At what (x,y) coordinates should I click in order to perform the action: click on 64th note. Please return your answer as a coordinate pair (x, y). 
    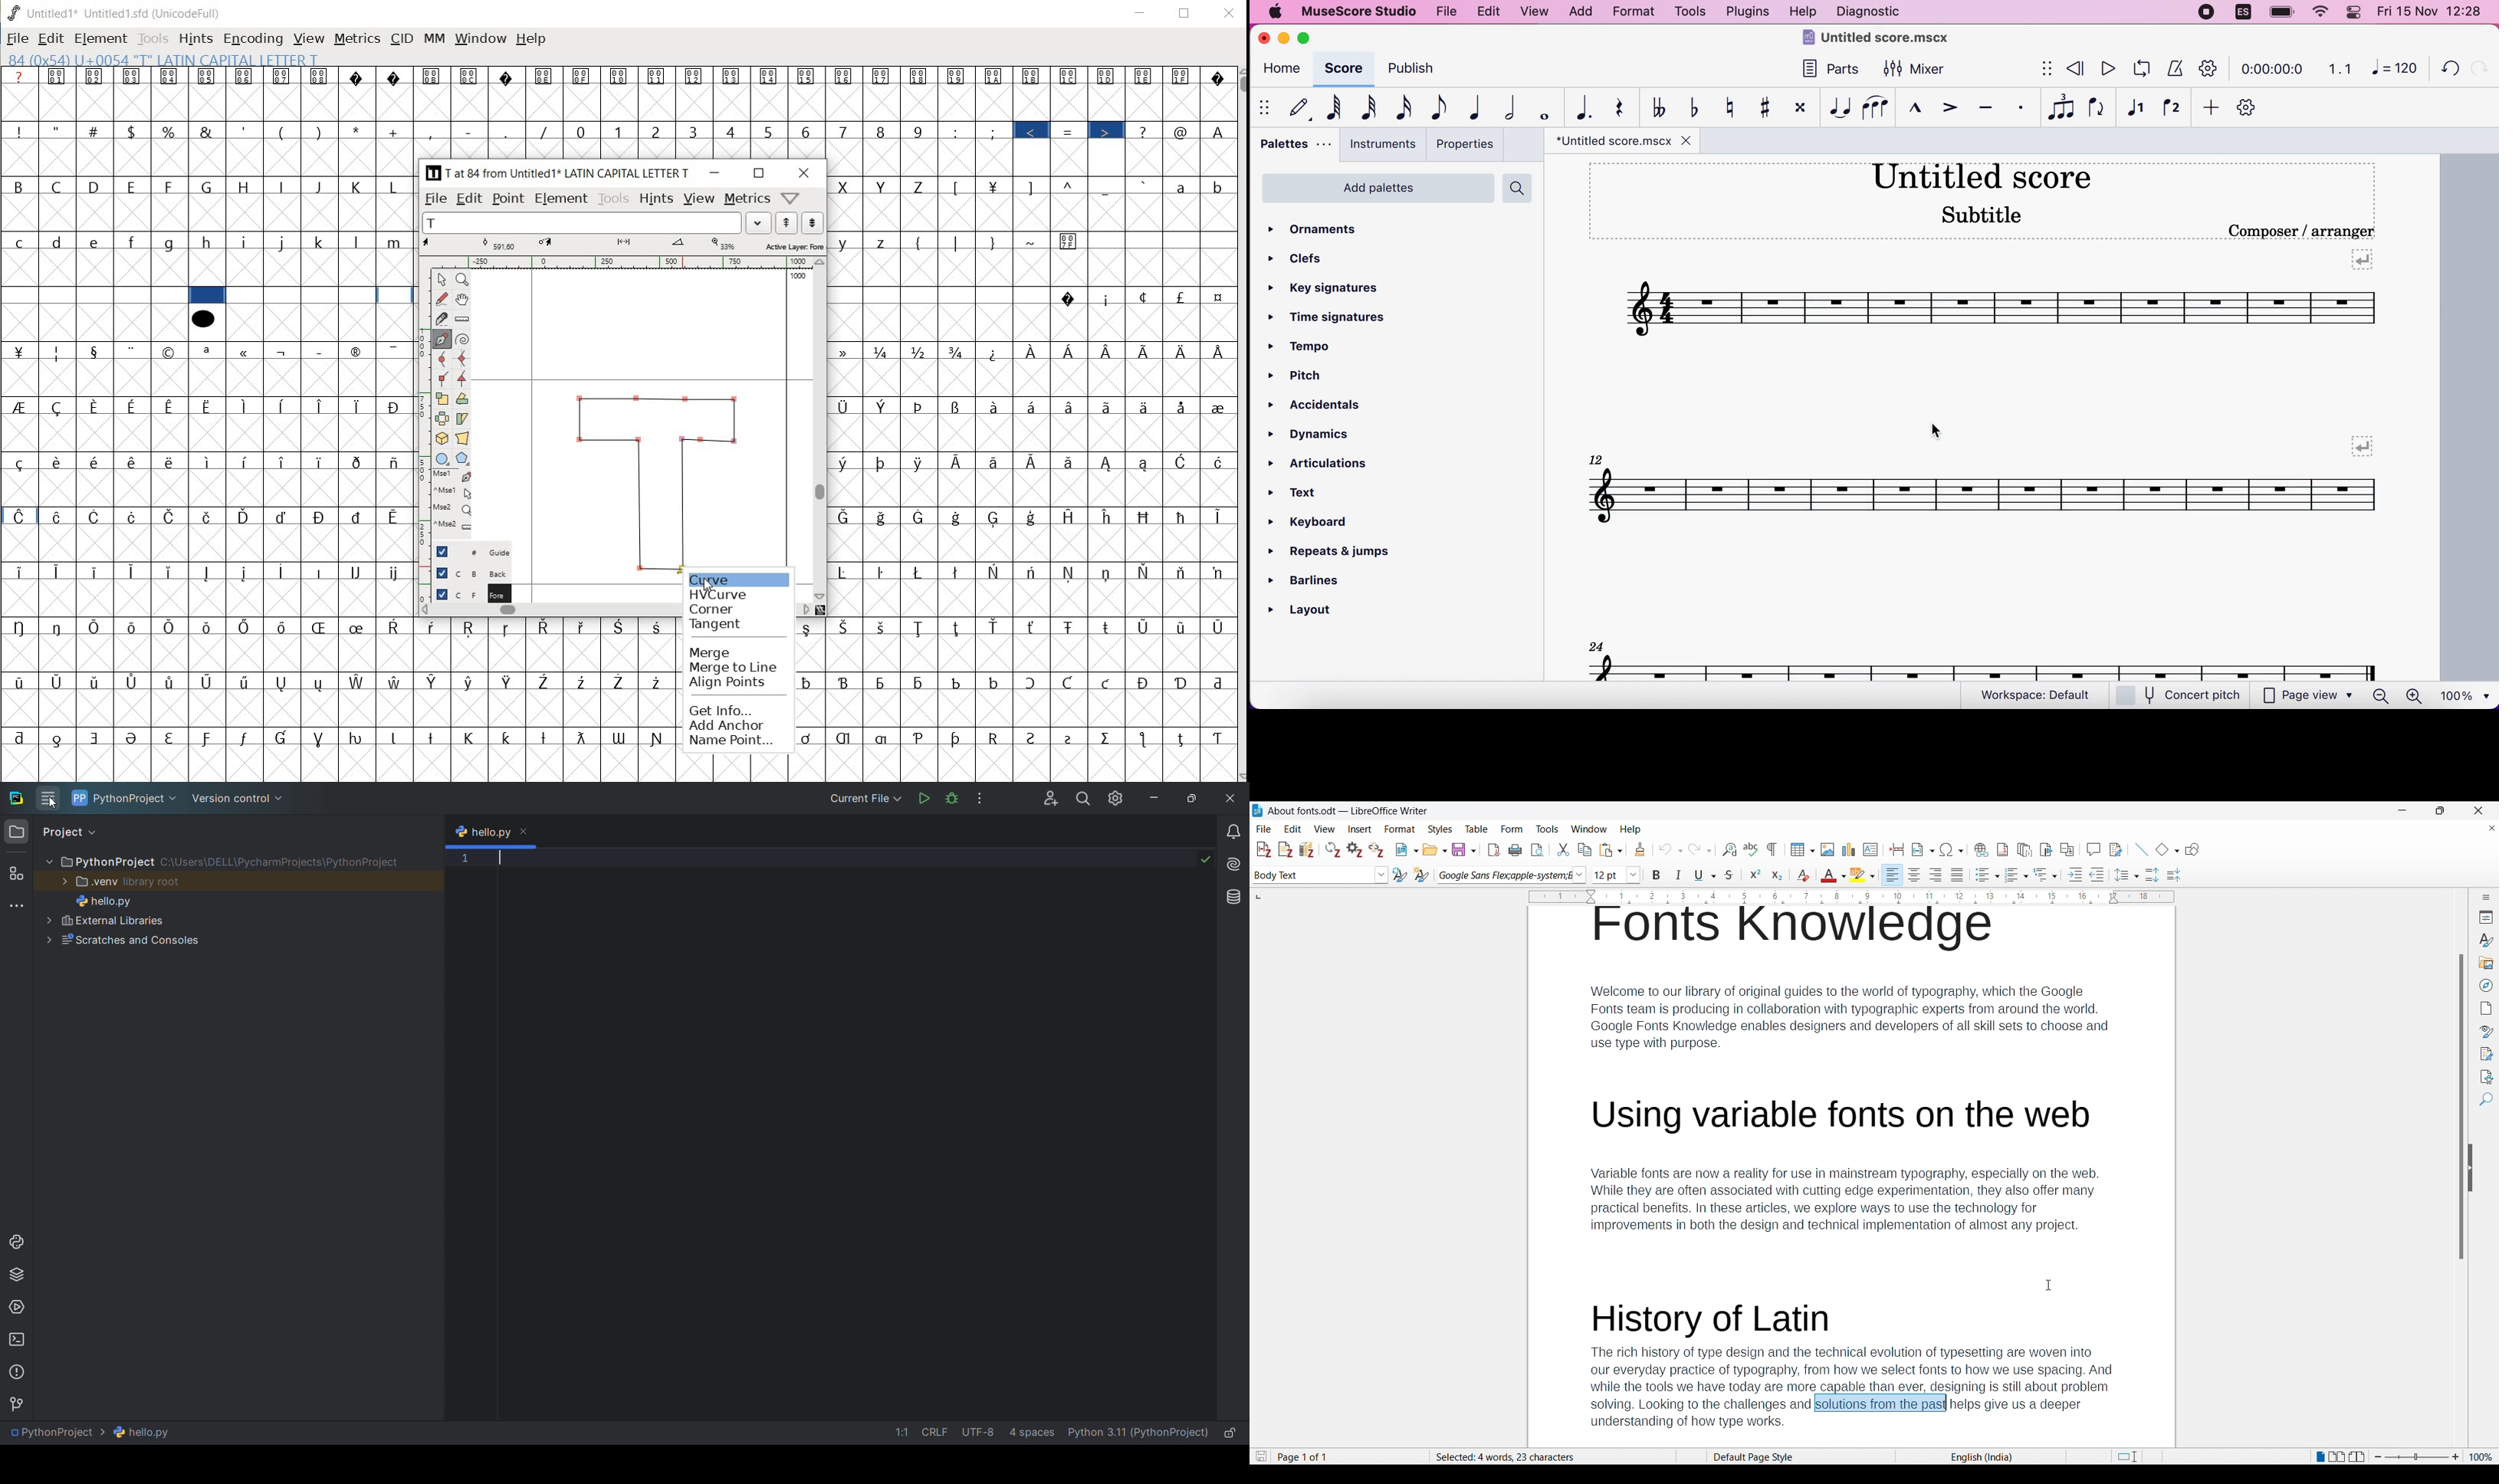
    Looking at the image, I should click on (1334, 107).